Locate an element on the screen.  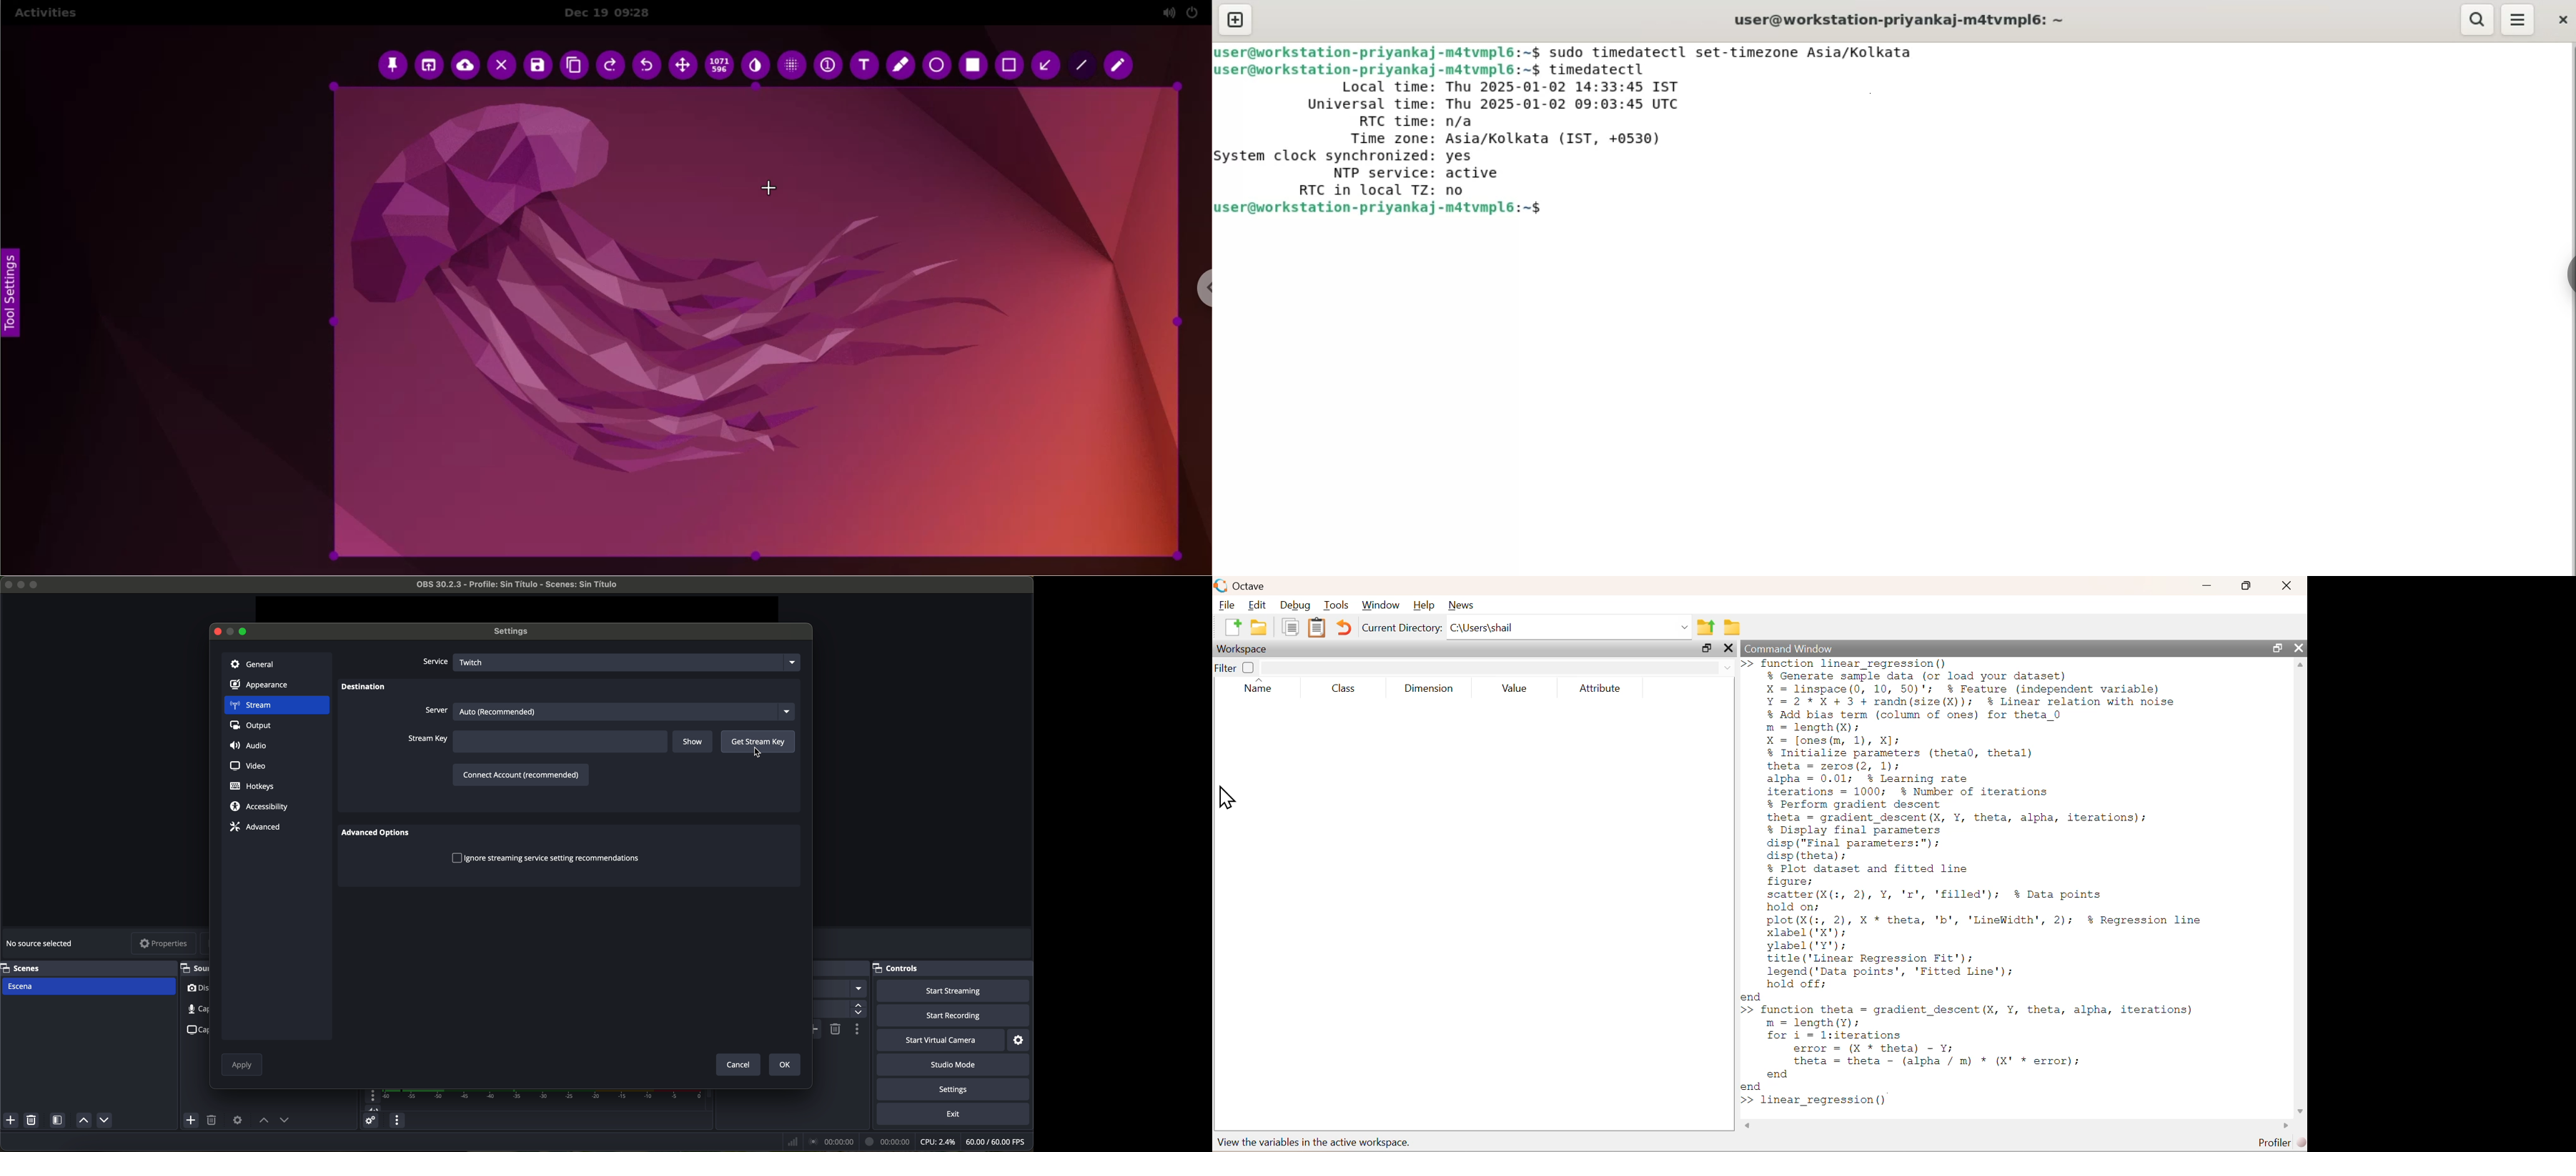
data is located at coordinates (906, 1142).